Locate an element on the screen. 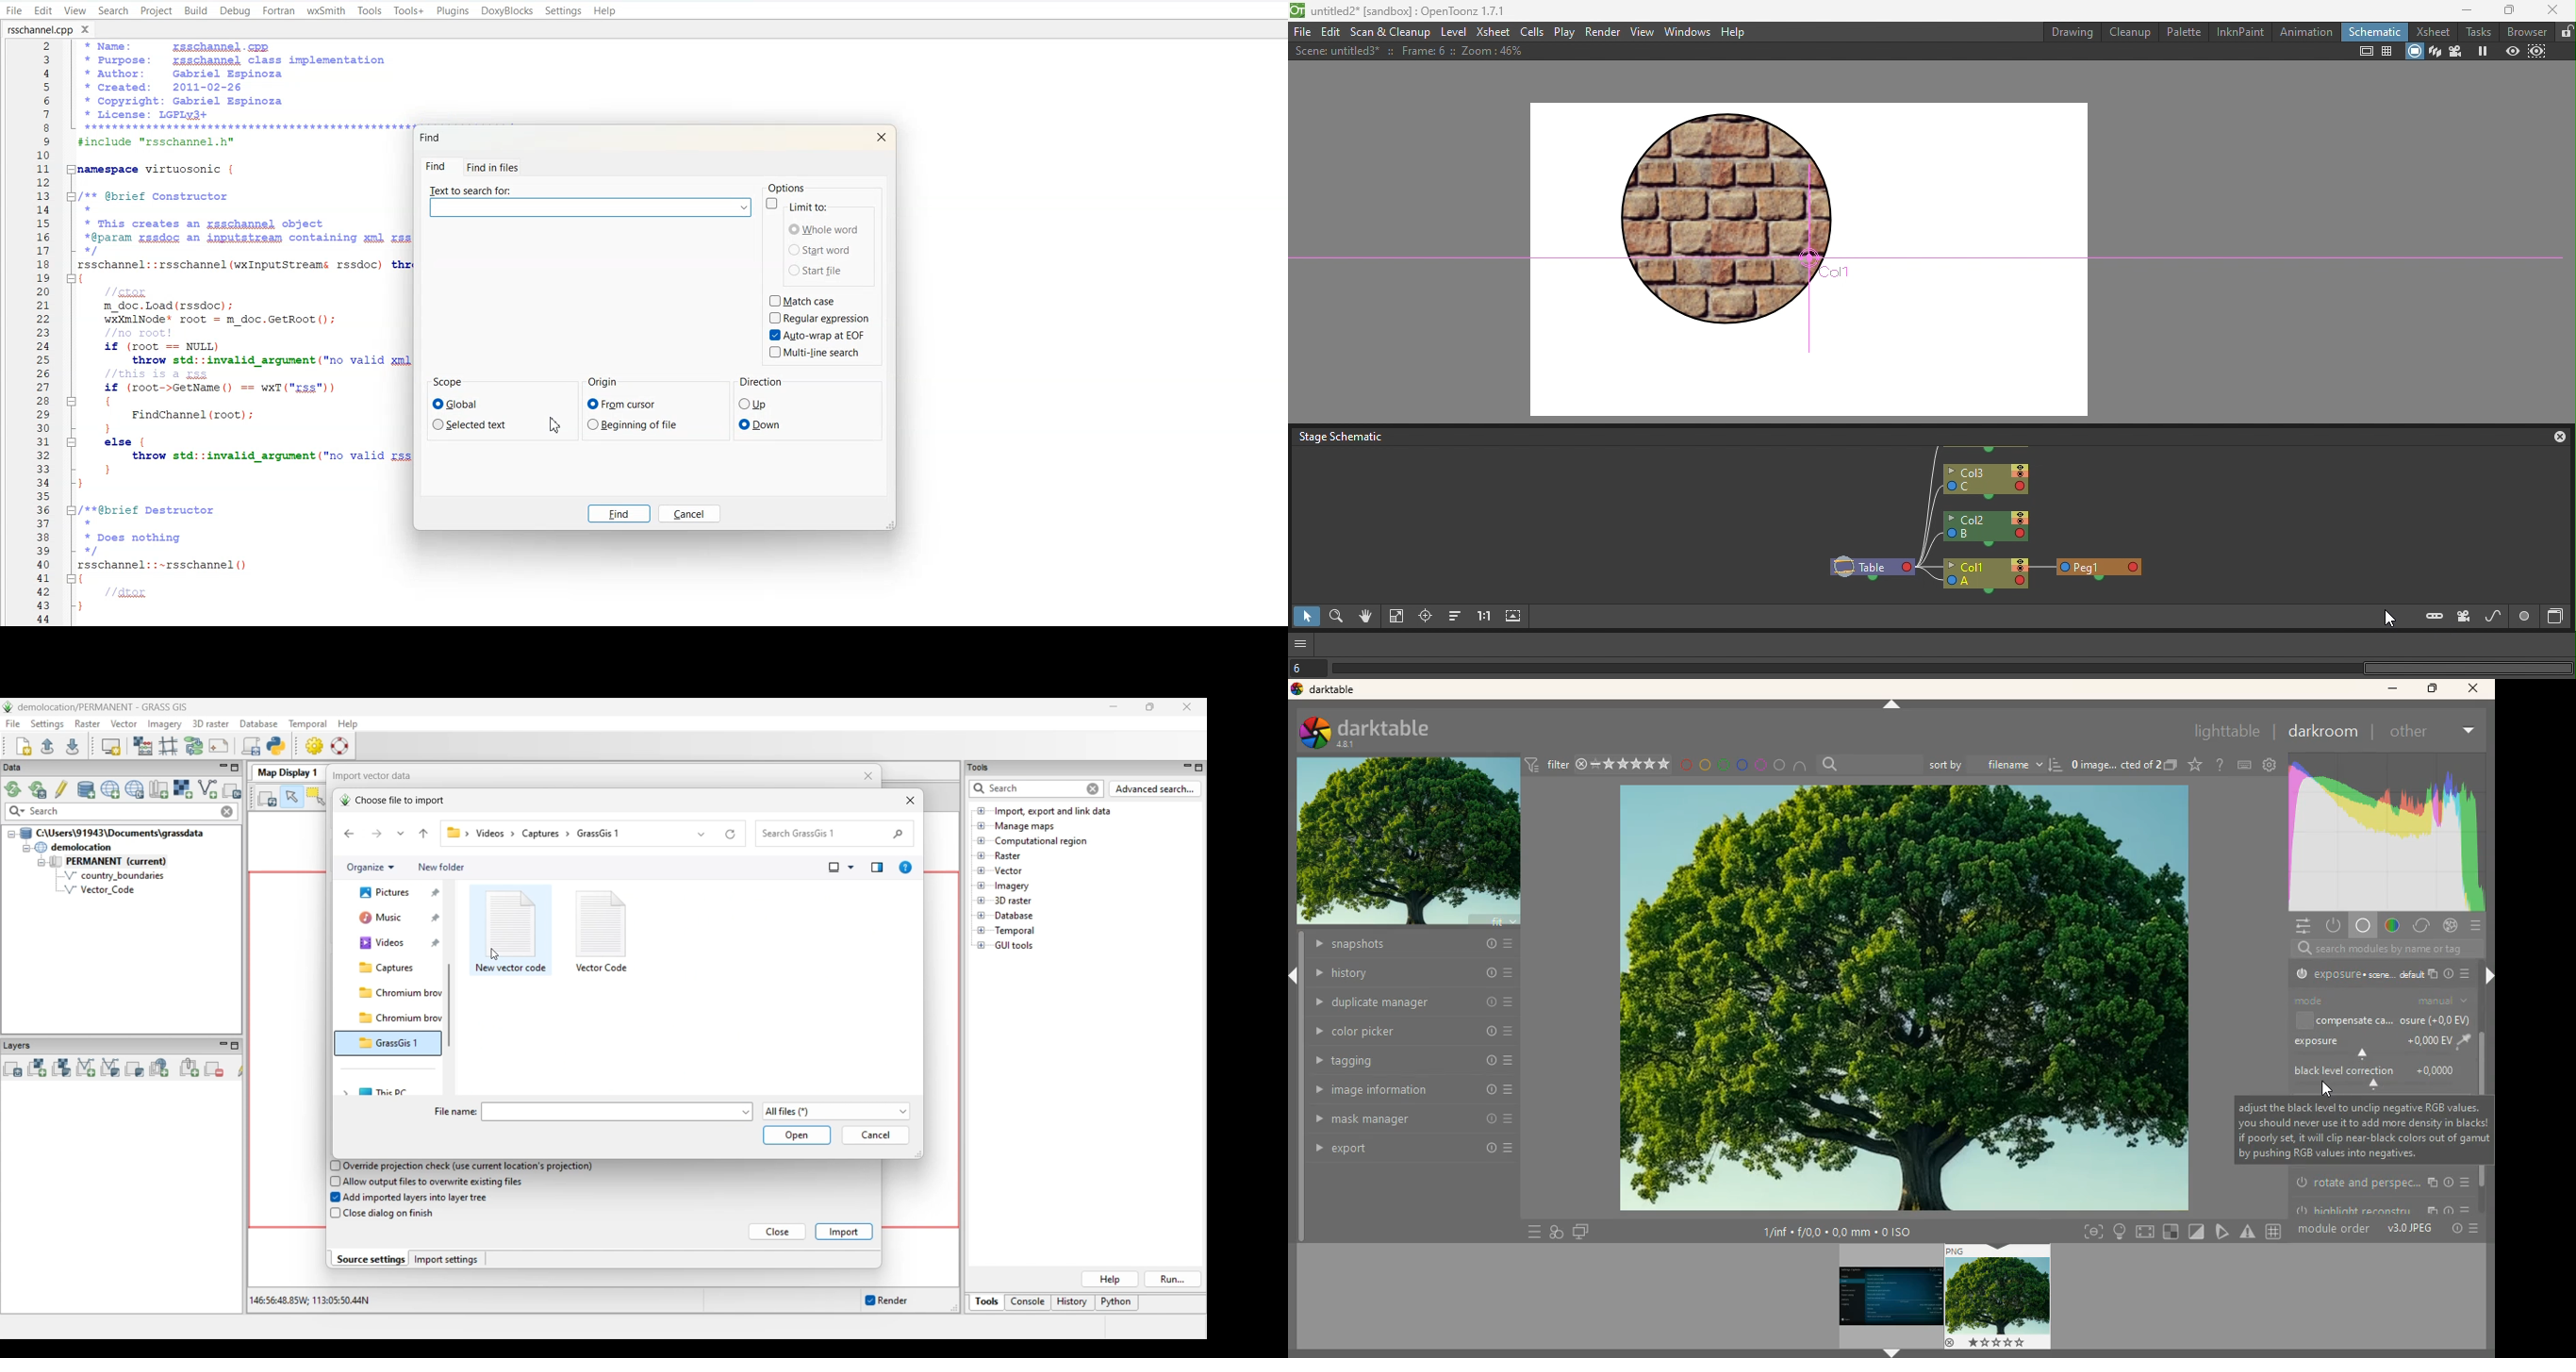  frame is located at coordinates (2091, 1231).